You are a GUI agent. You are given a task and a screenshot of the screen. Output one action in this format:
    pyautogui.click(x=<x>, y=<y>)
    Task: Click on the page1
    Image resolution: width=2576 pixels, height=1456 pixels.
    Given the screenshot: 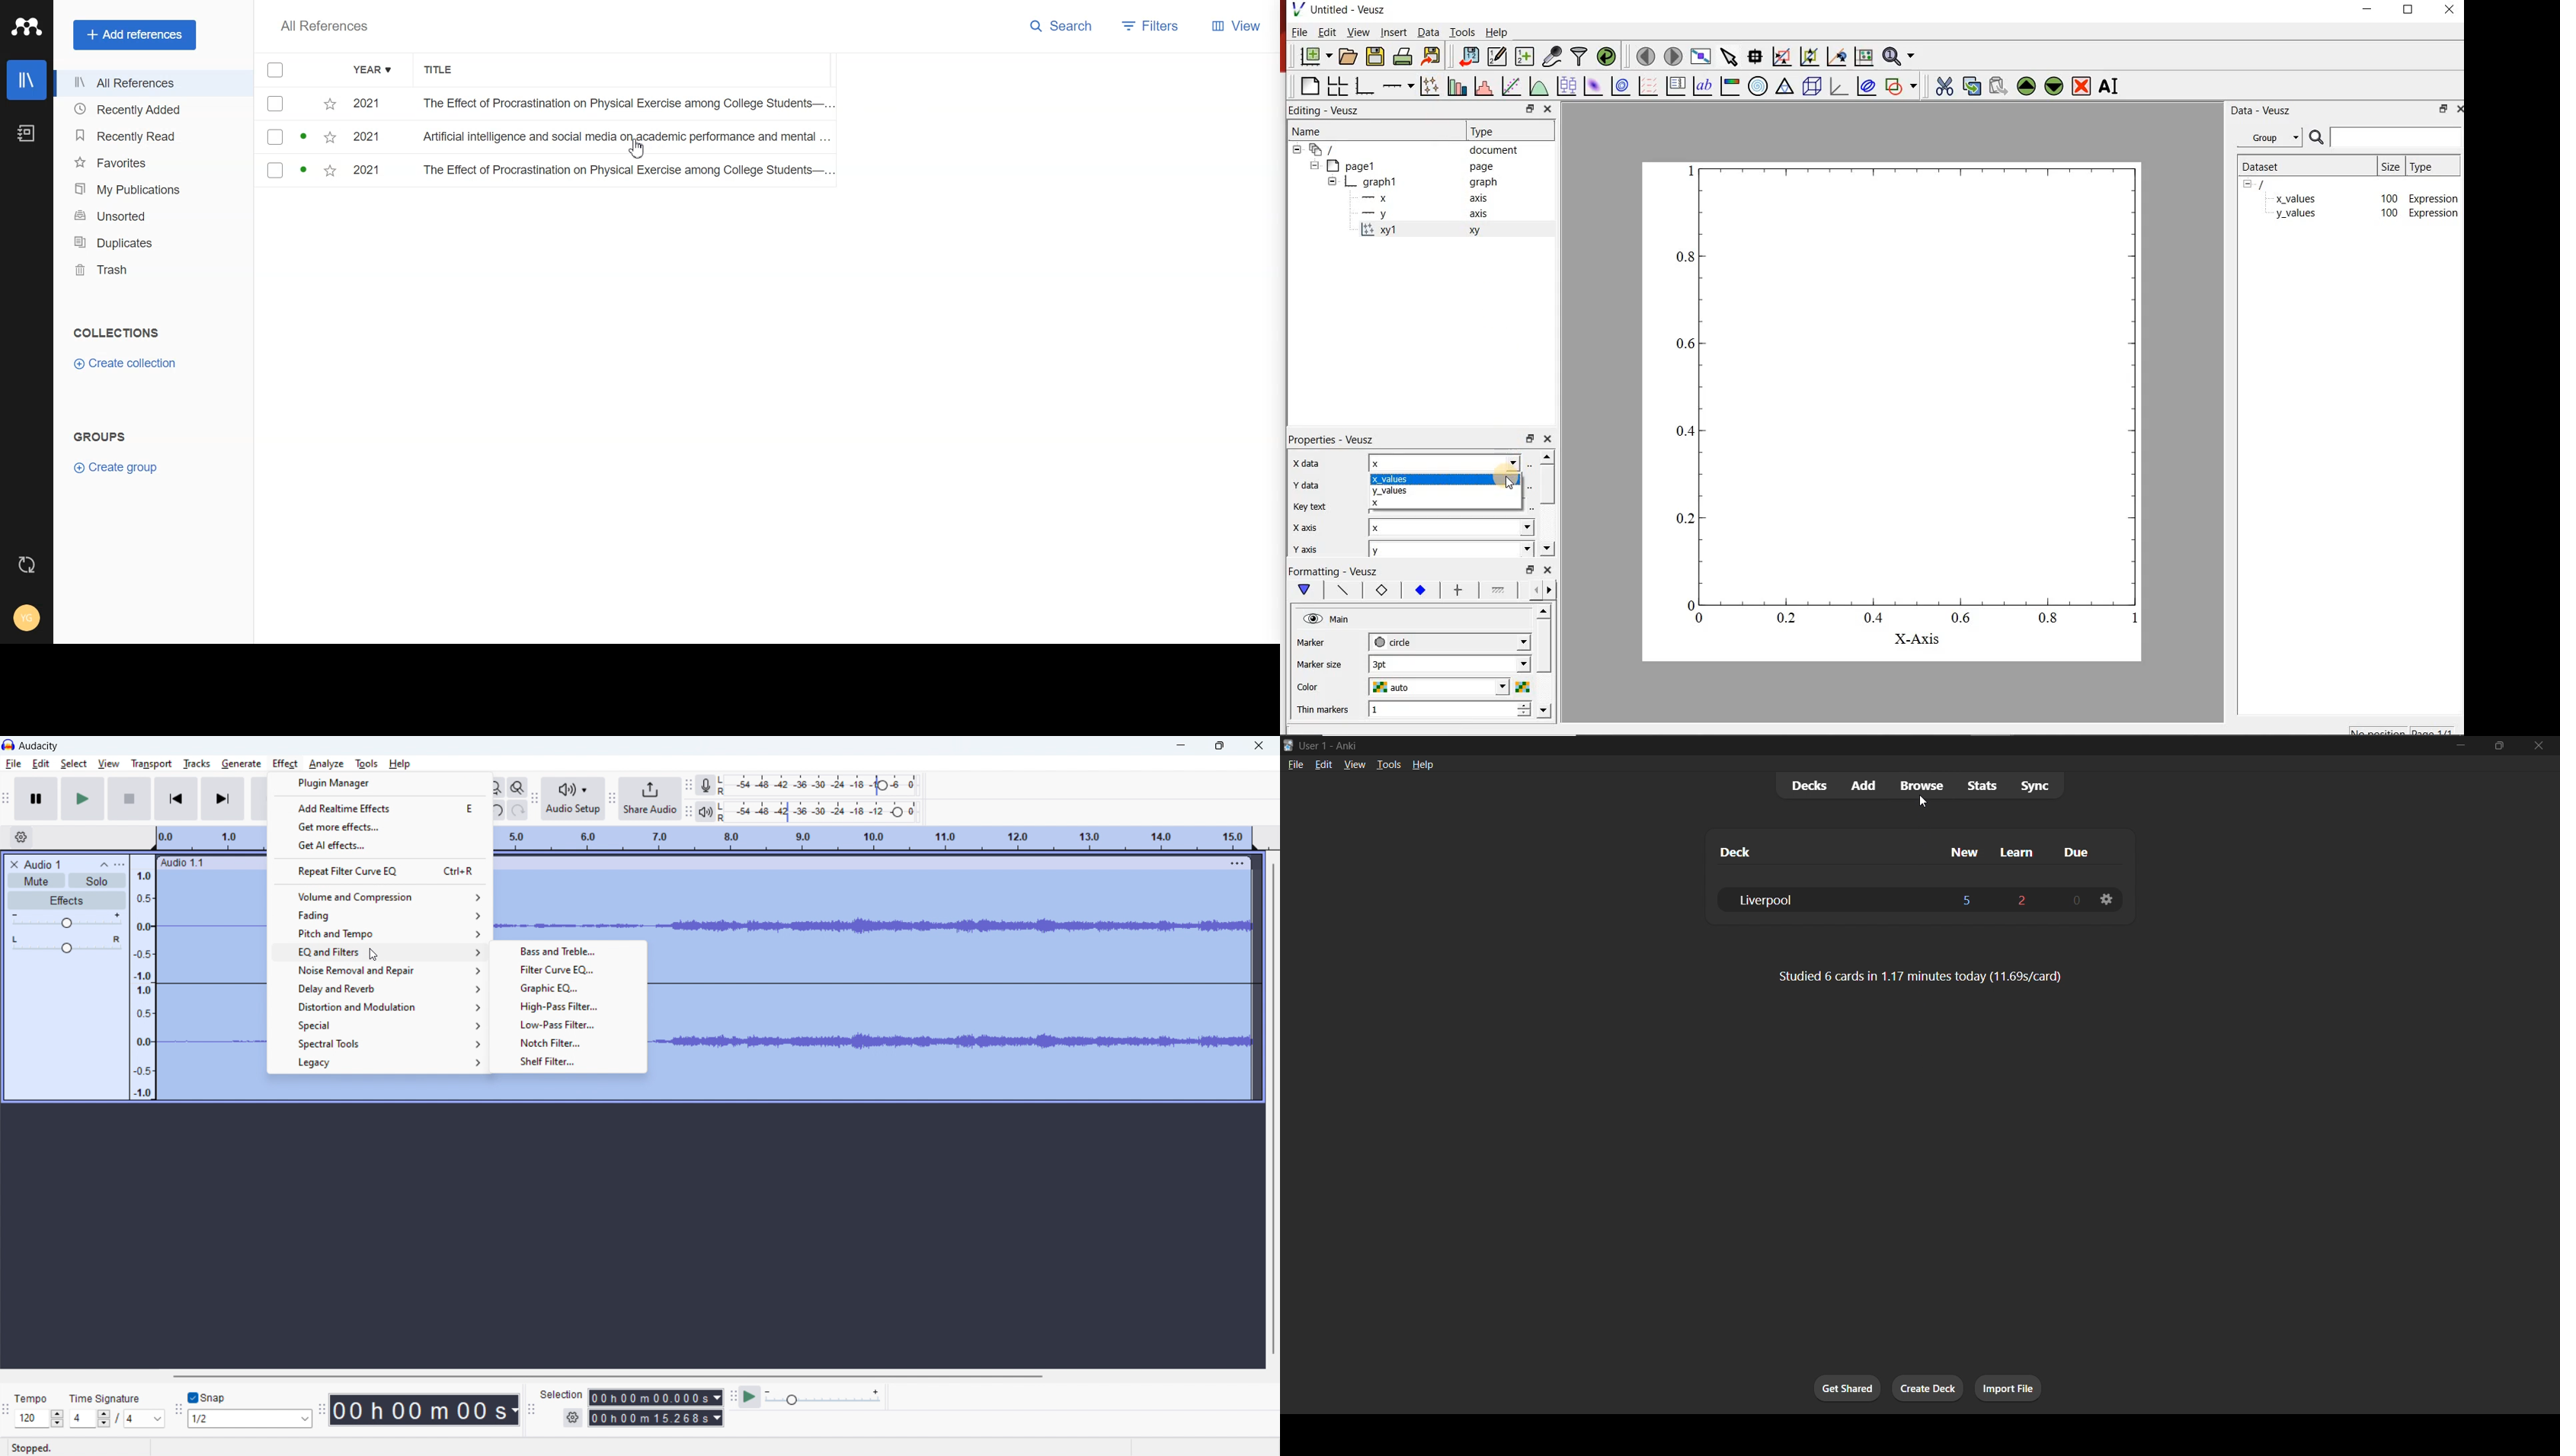 What is the action you would take?
    pyautogui.click(x=1357, y=164)
    